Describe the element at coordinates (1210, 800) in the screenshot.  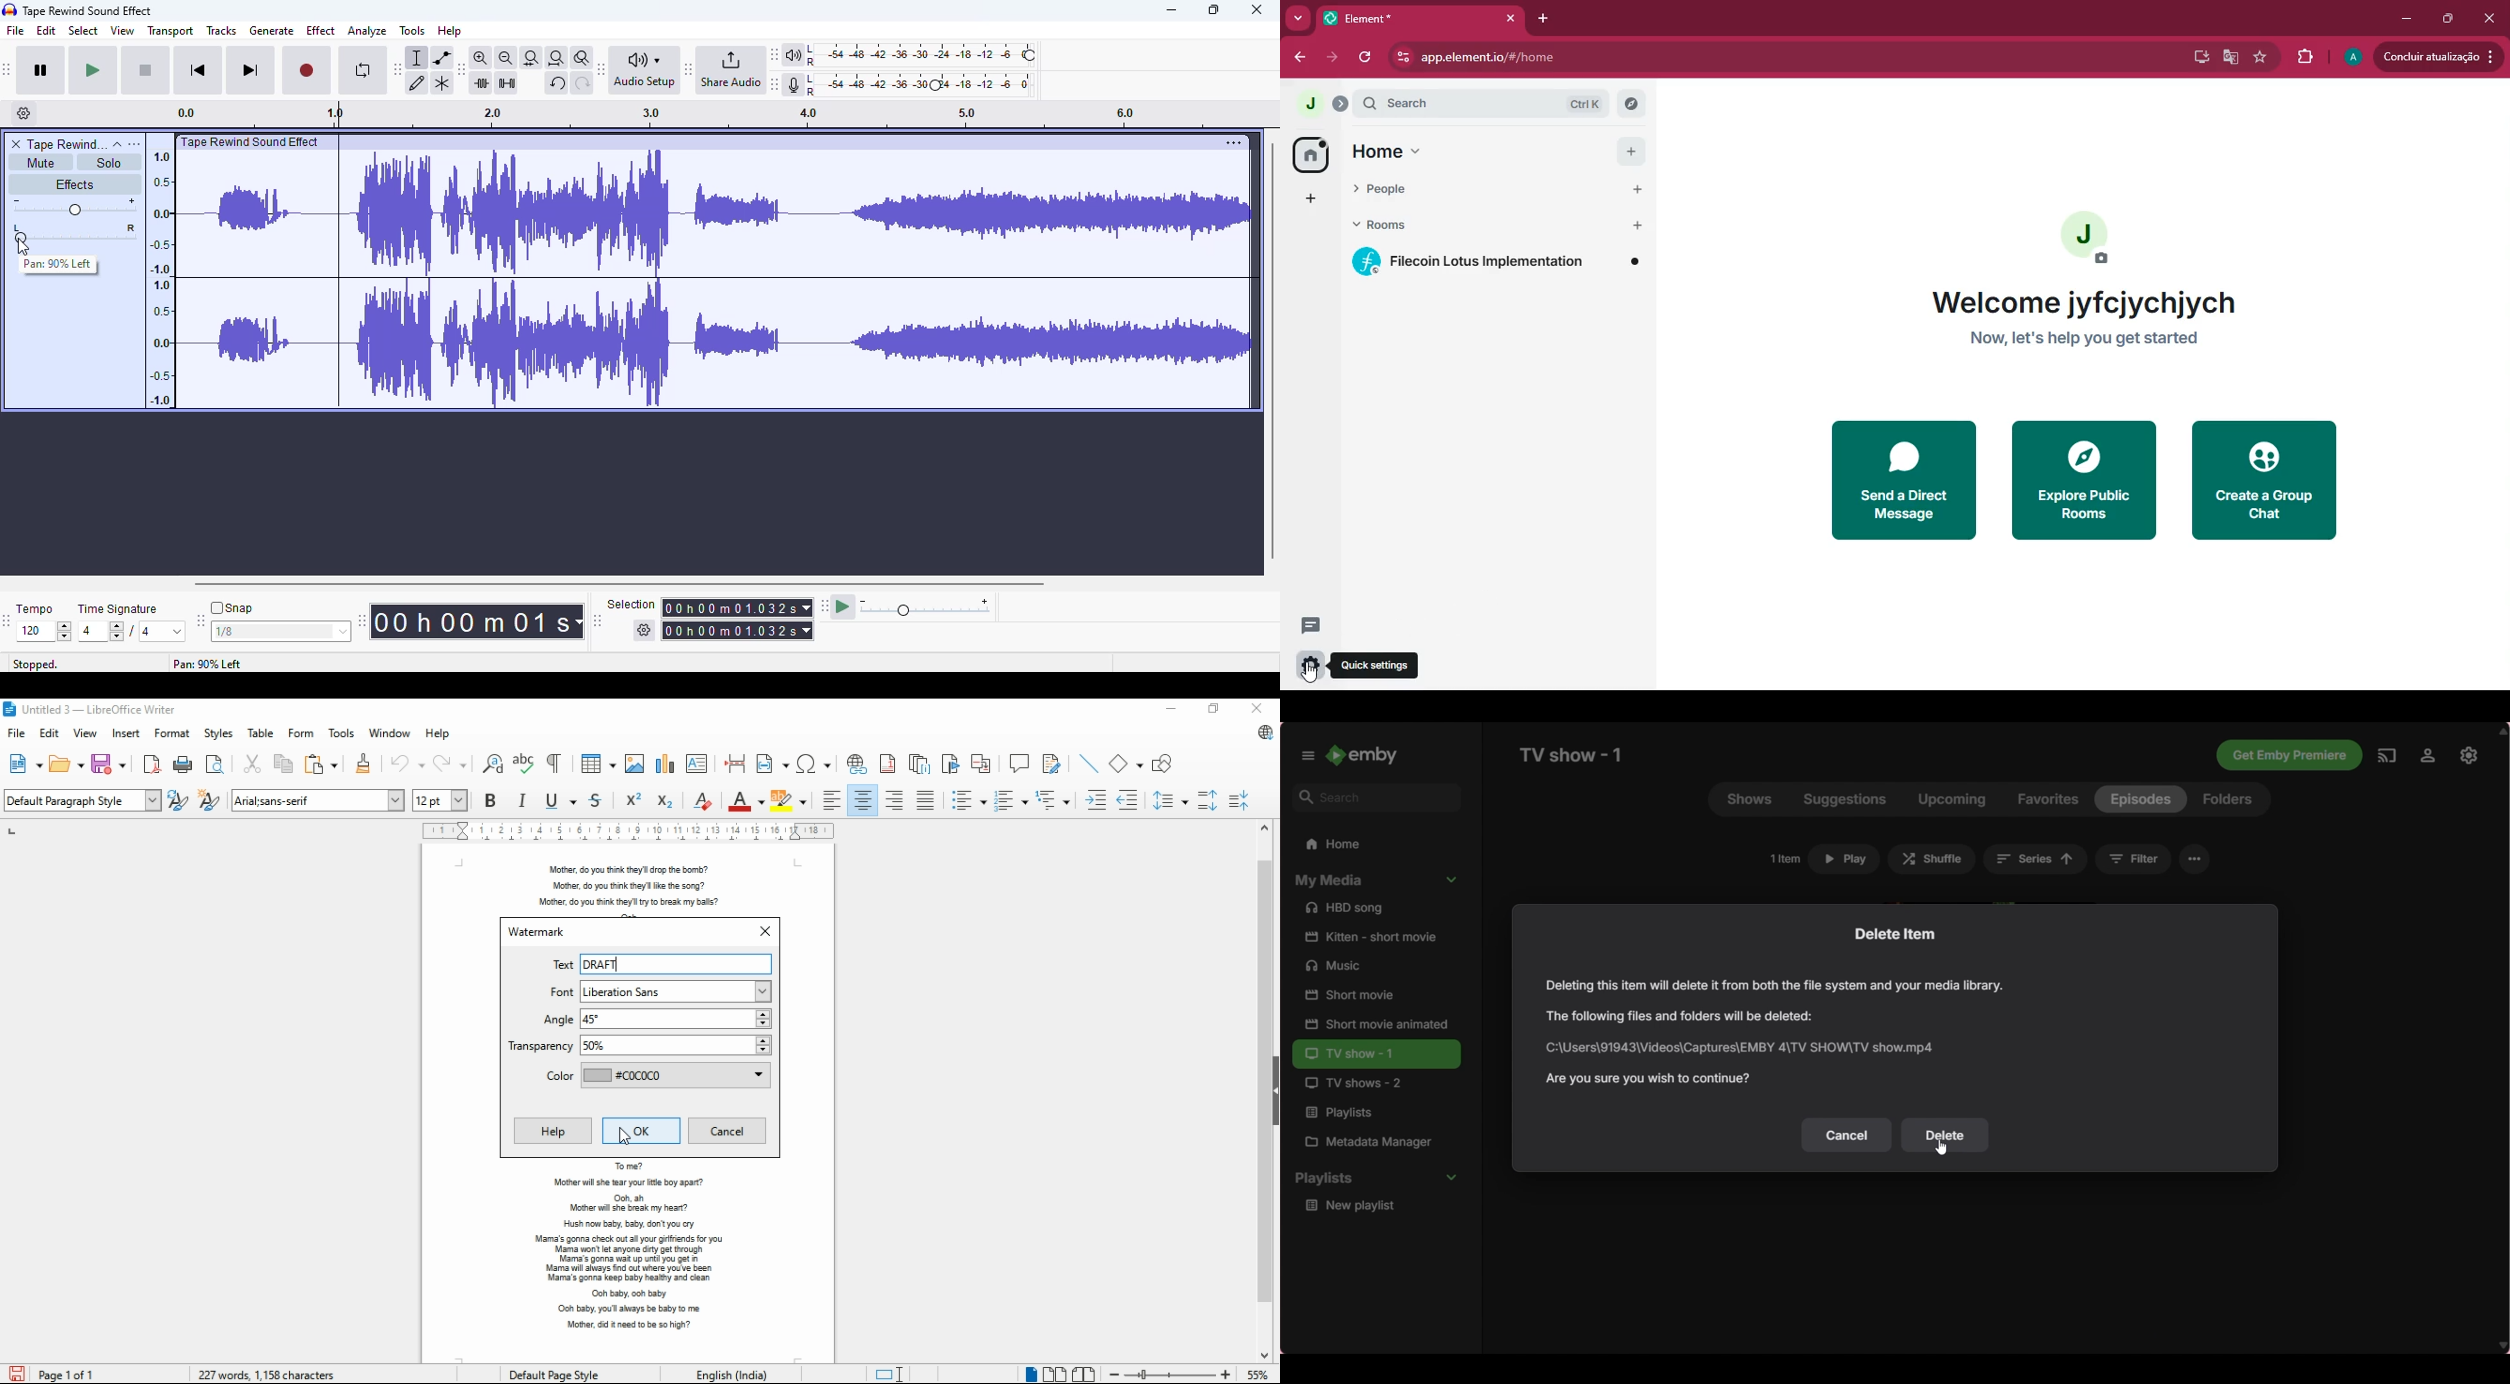
I see `increase paragraph spacing` at that location.